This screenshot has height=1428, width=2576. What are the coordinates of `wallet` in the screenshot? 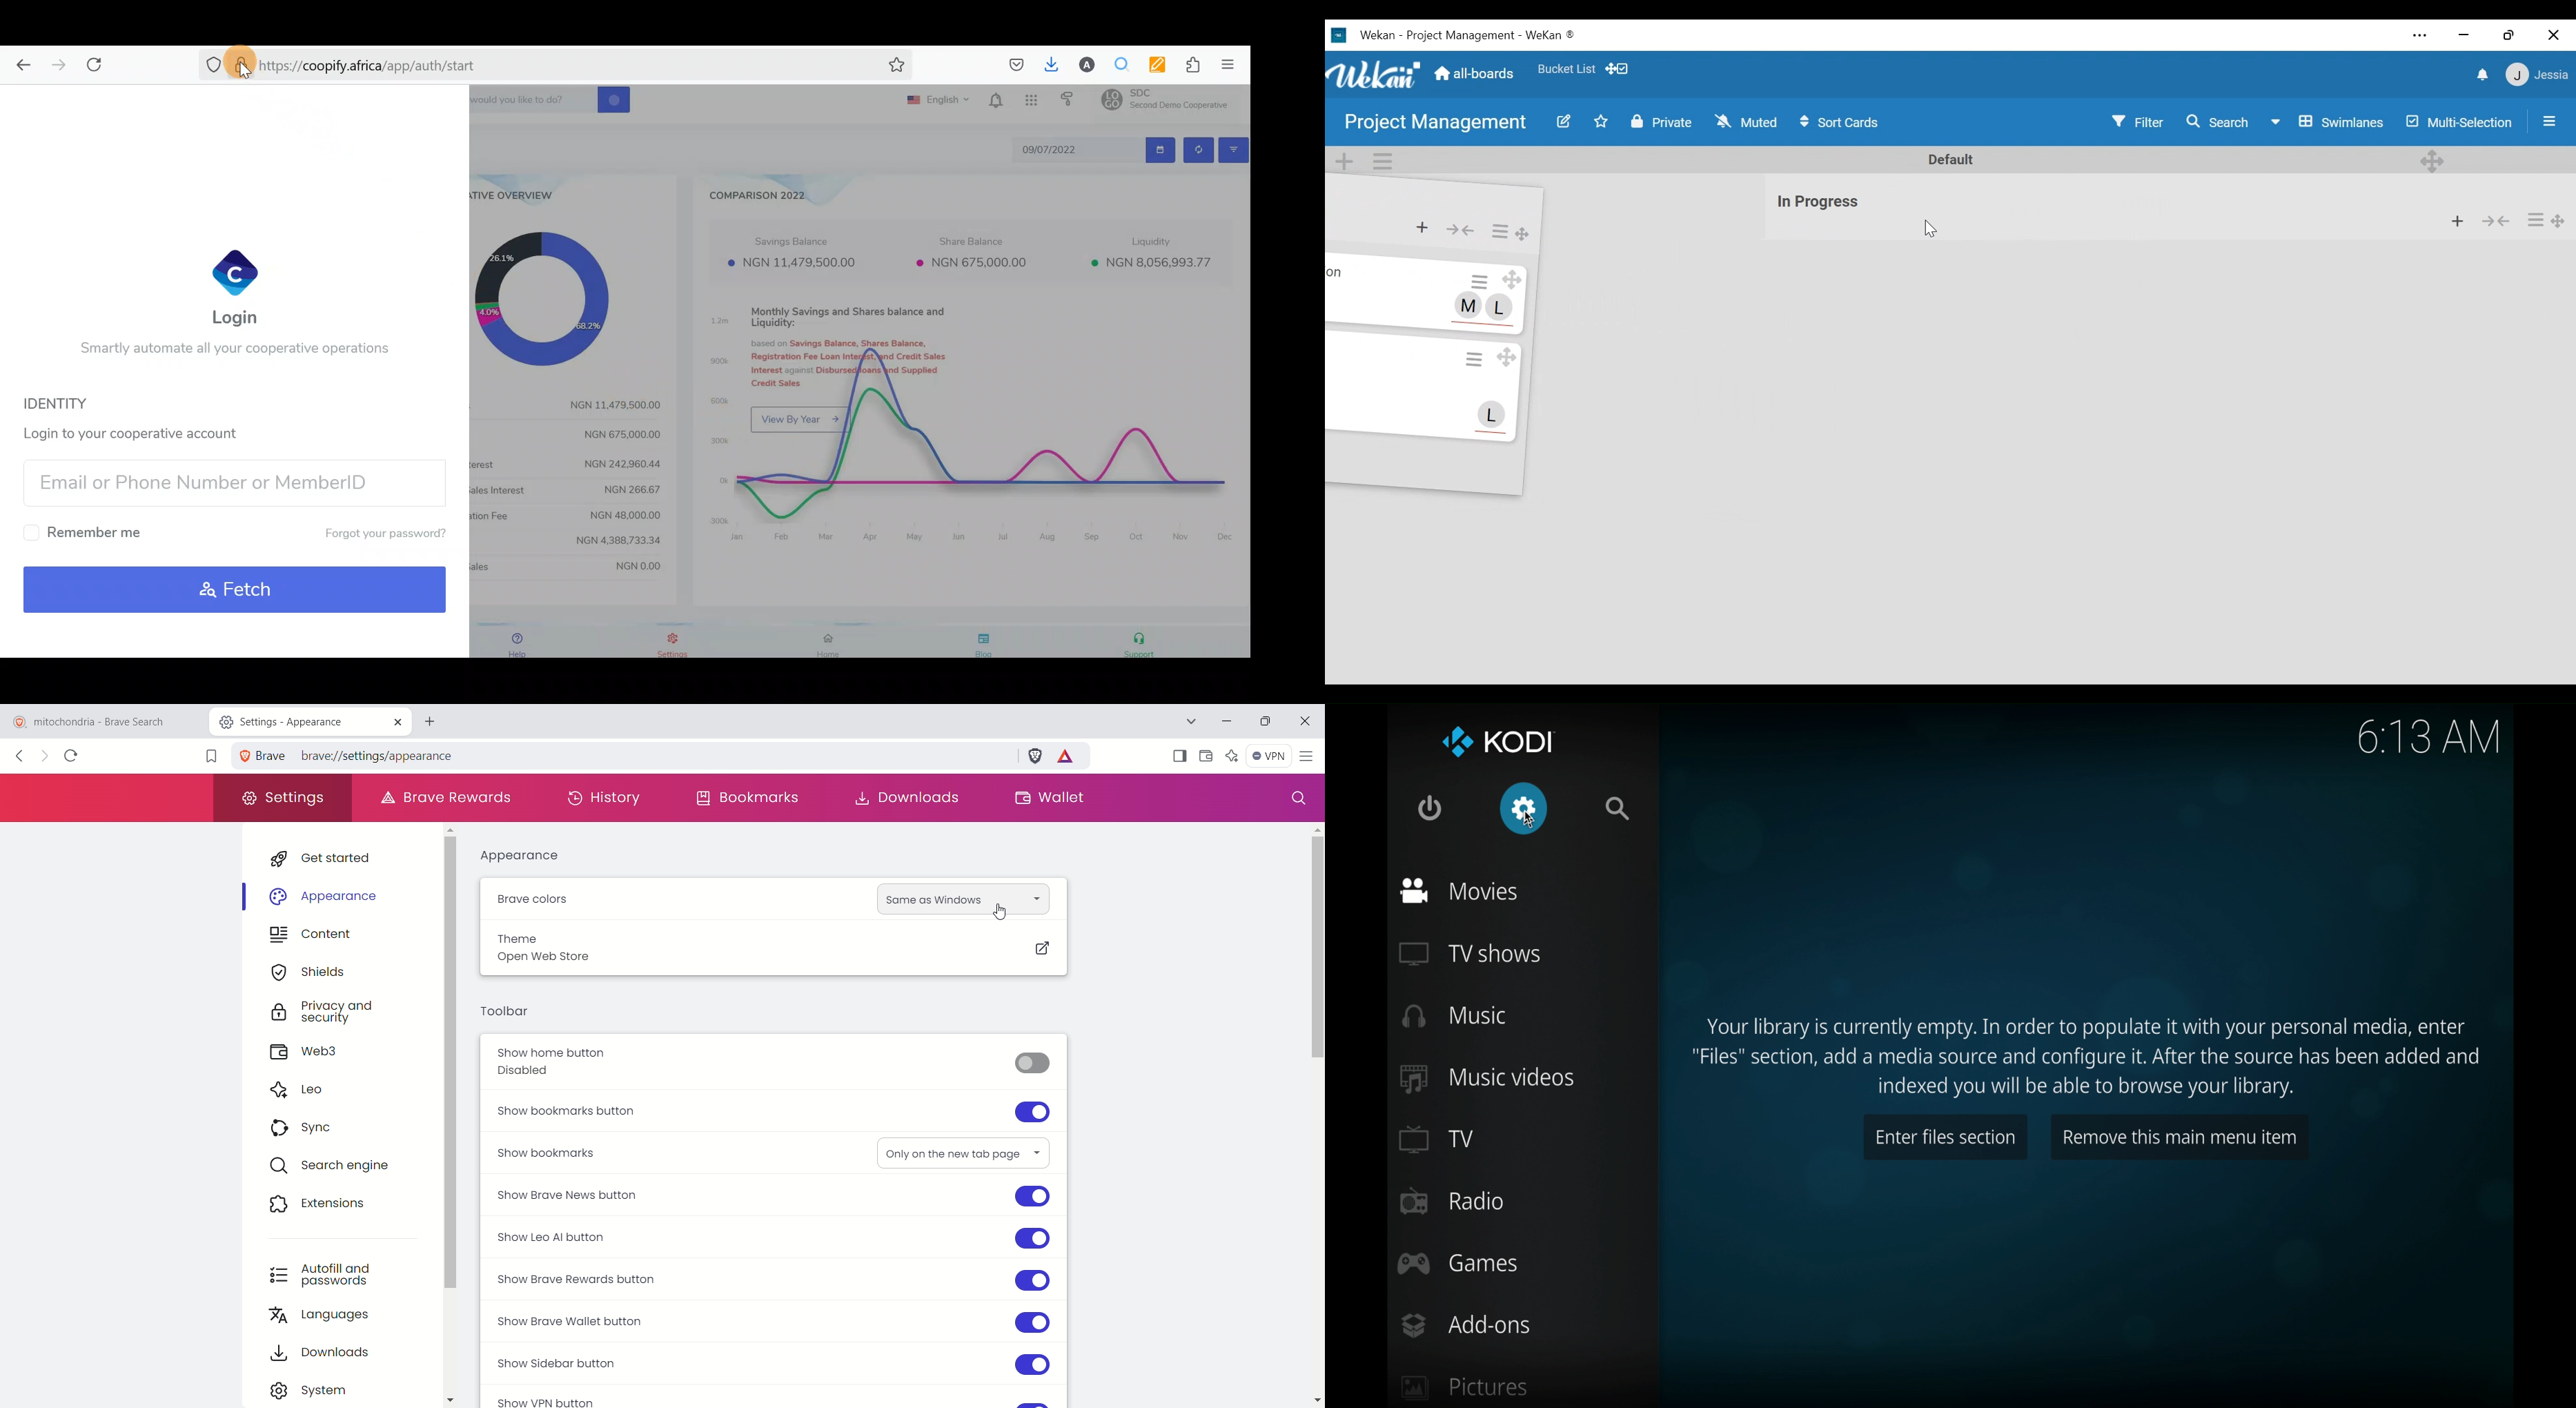 It's located at (1206, 756).